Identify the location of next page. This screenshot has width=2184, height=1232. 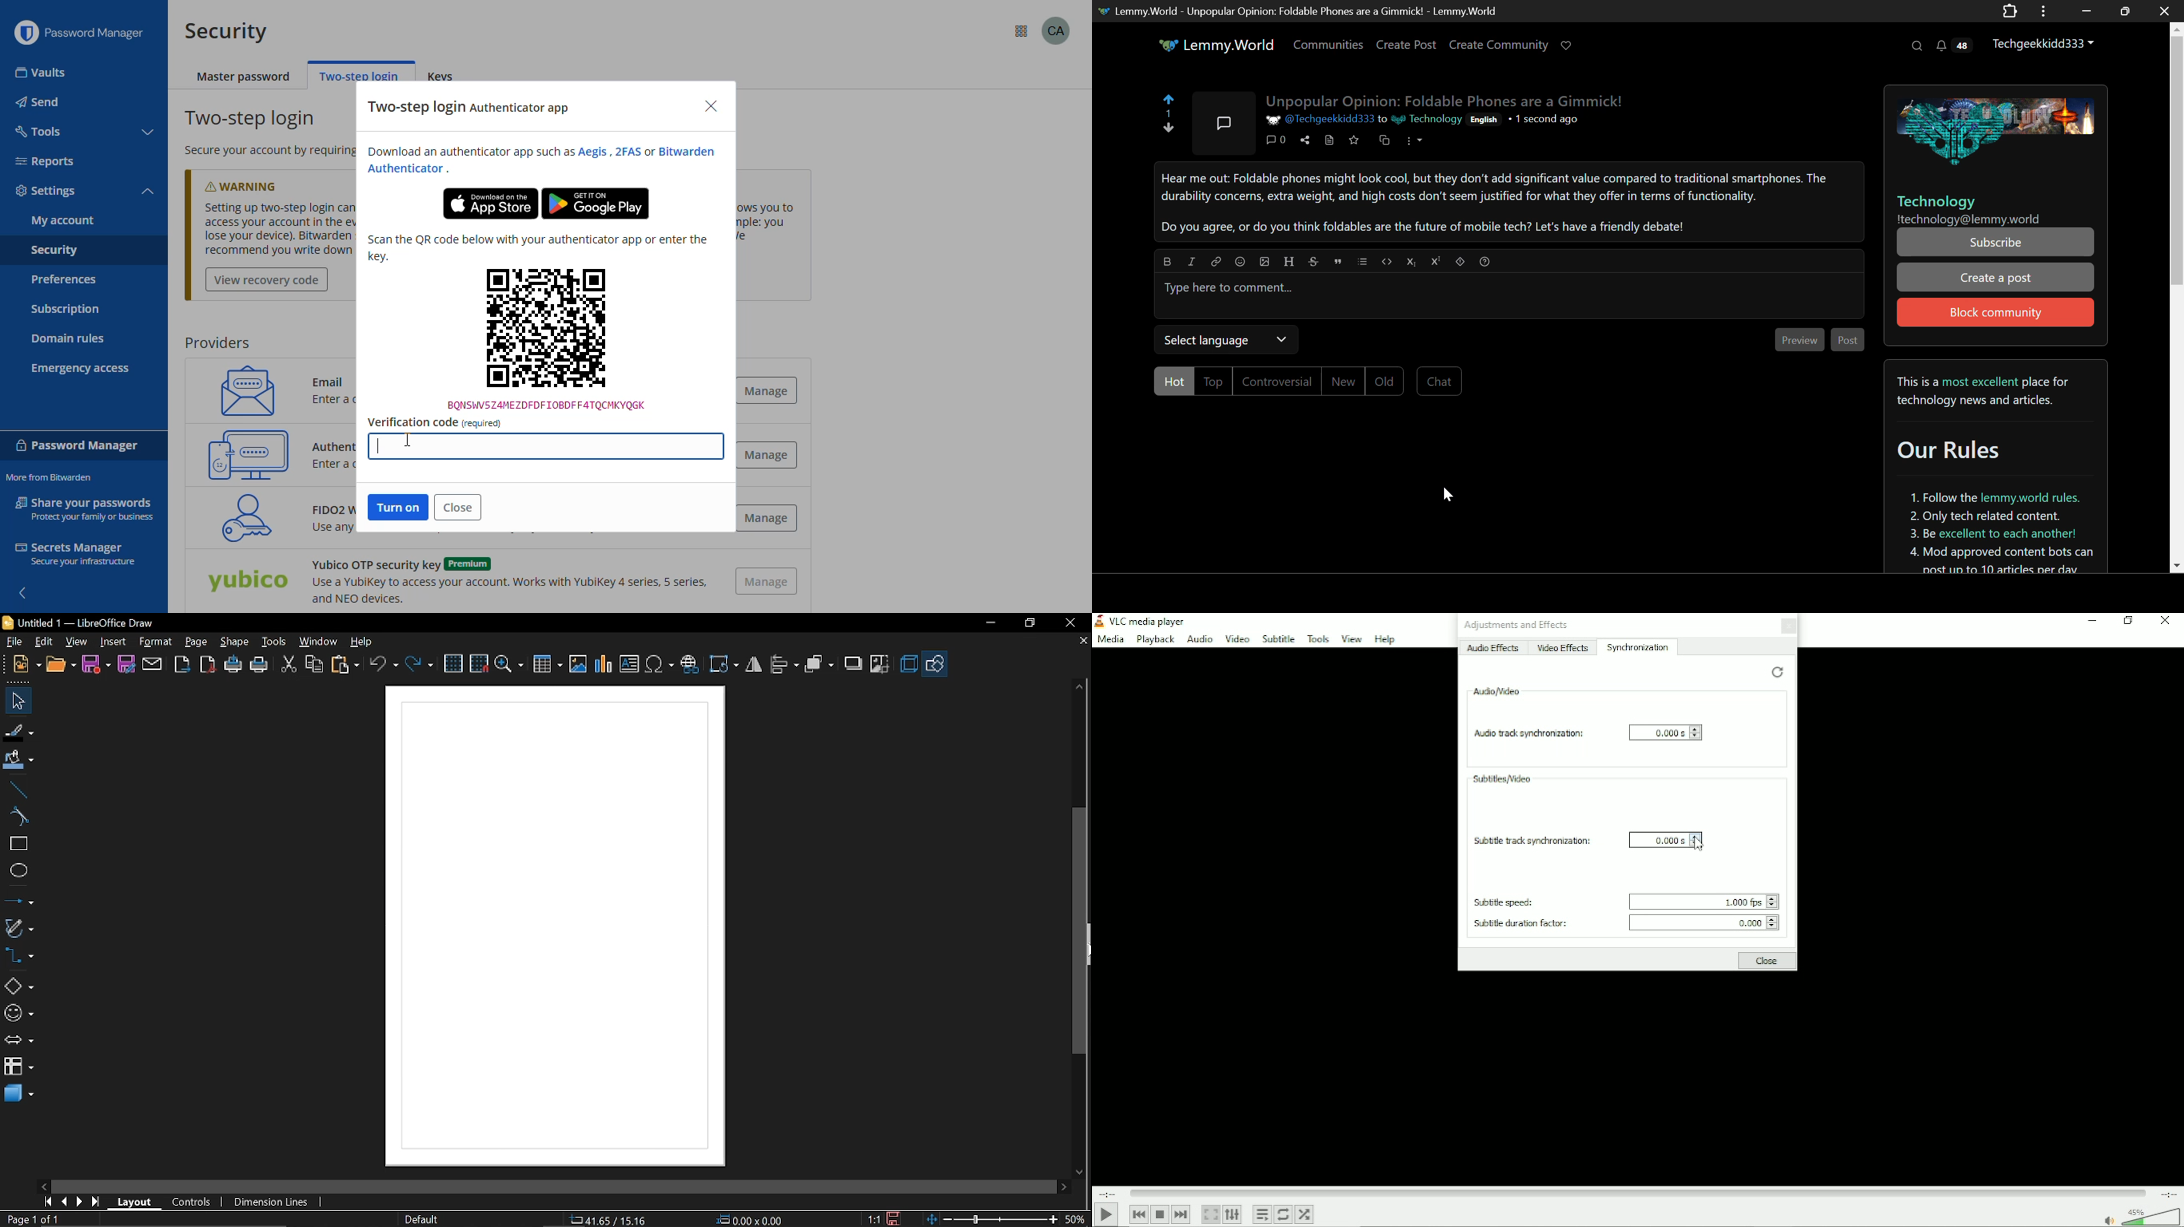
(82, 1202).